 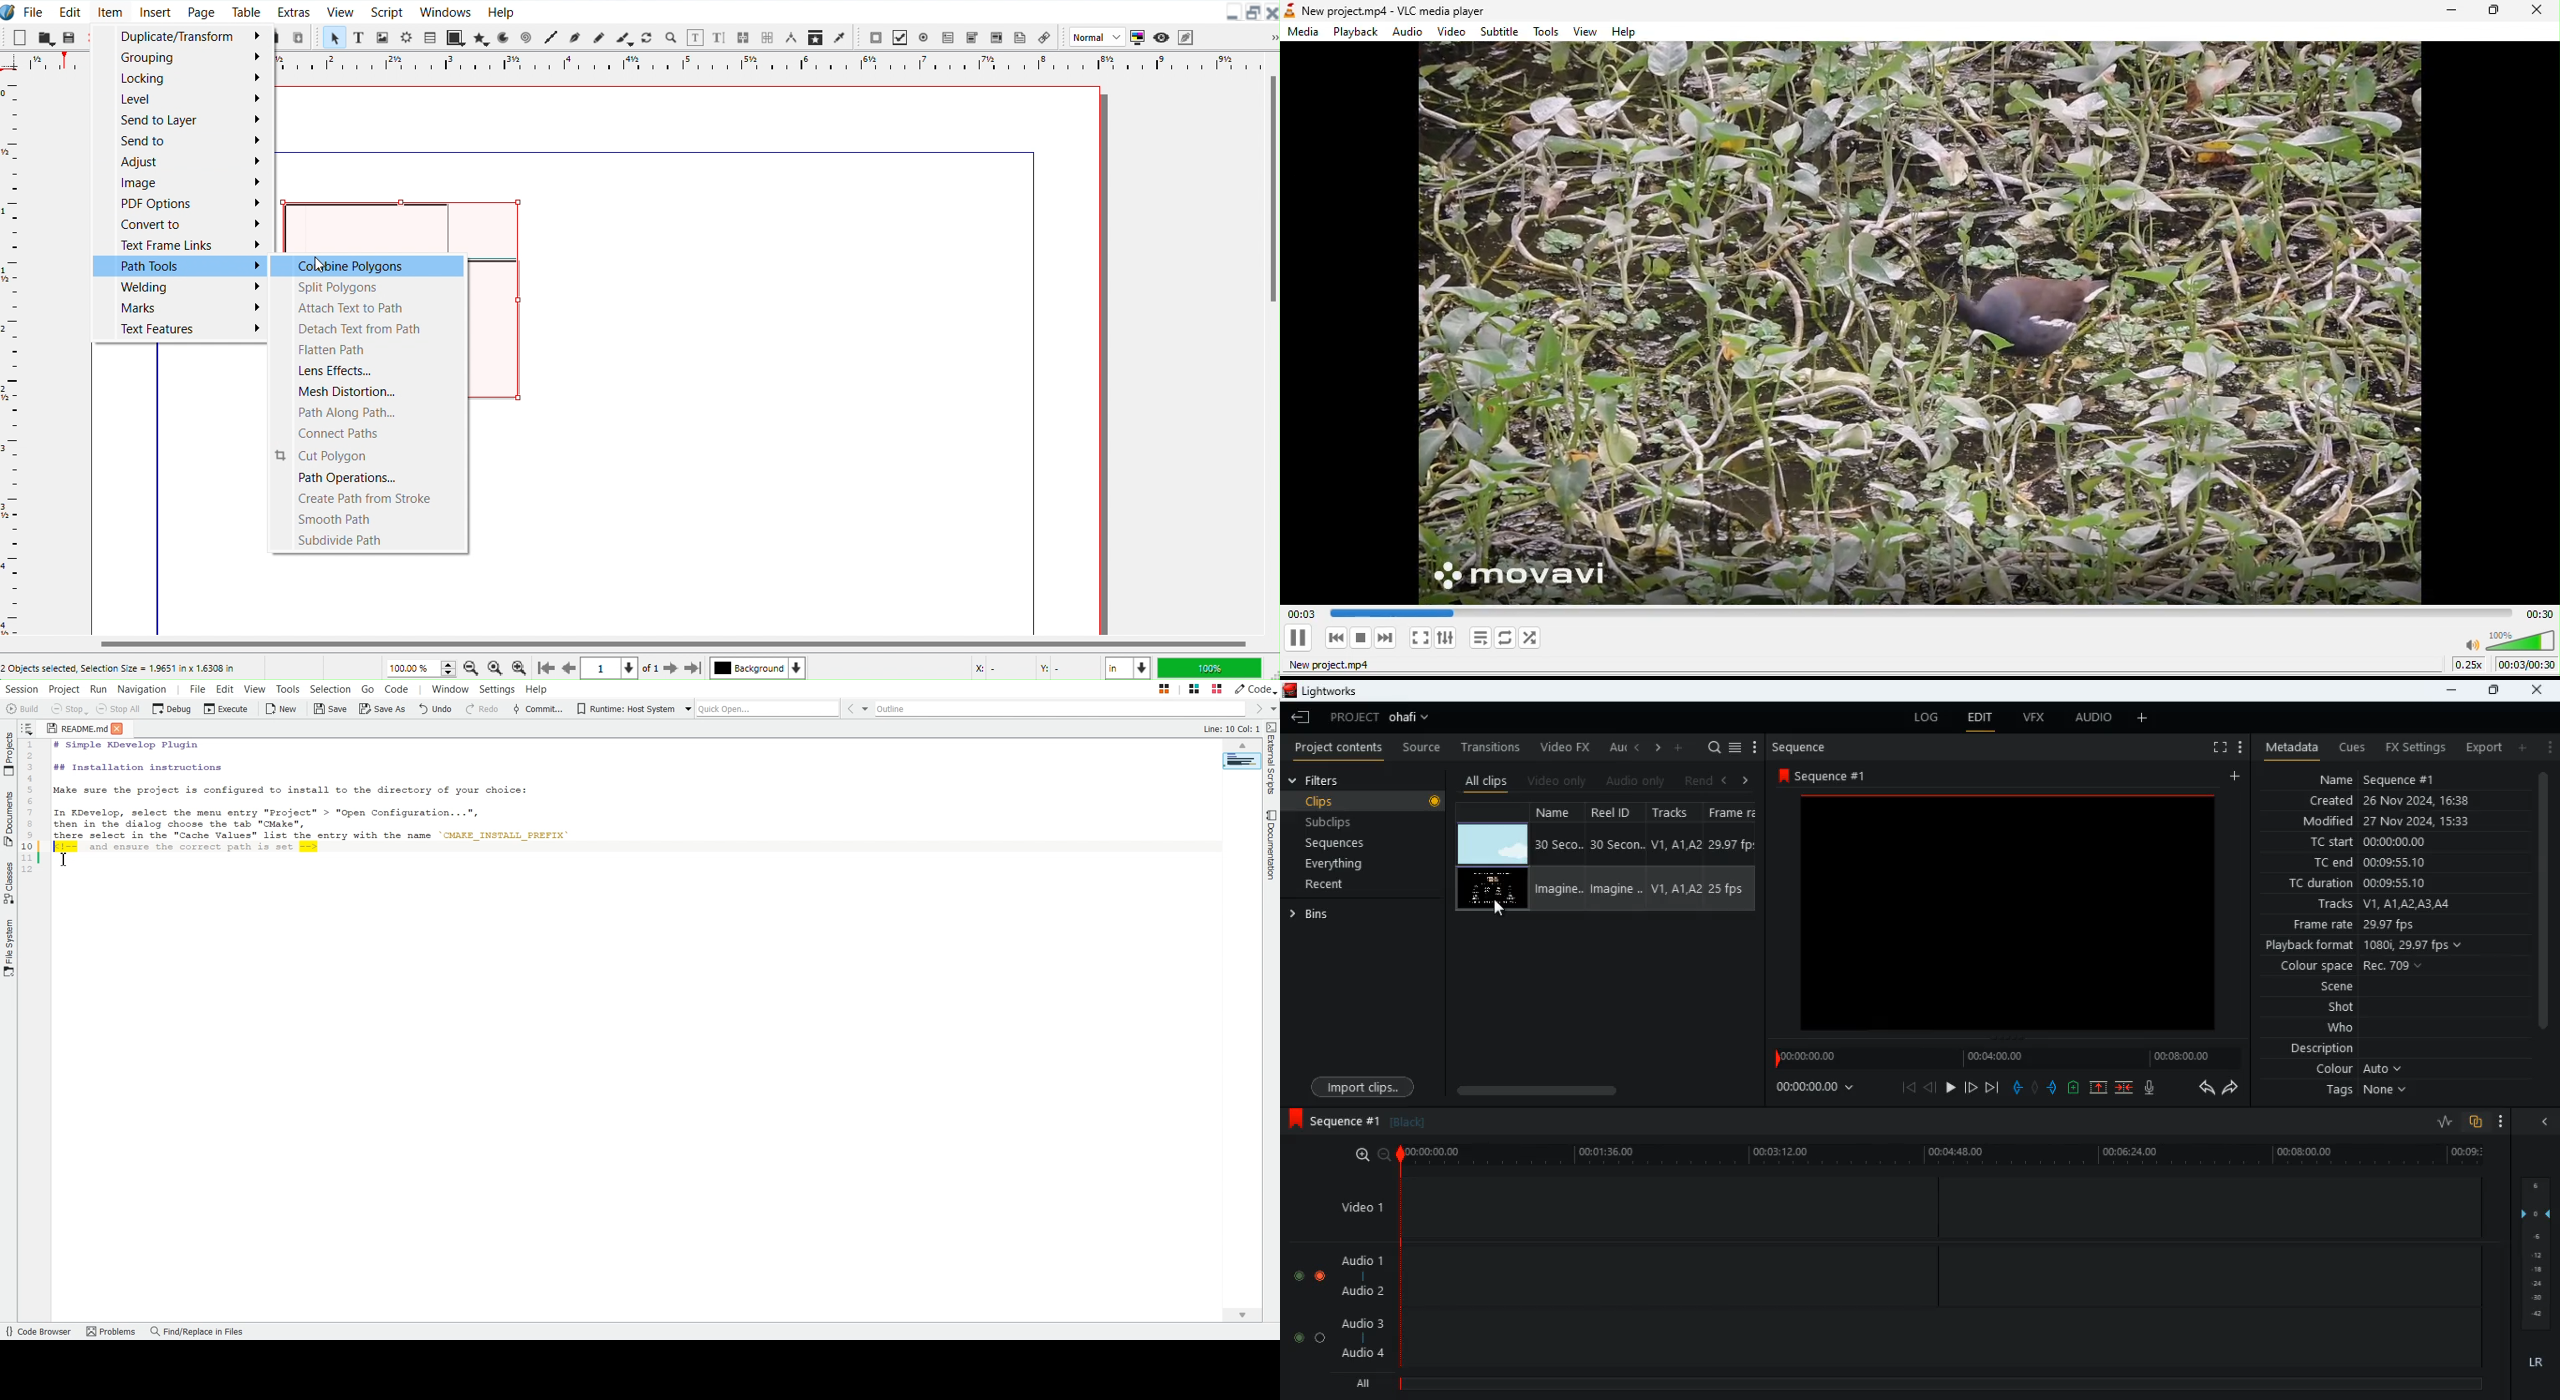 What do you see at coordinates (119, 668) in the screenshot?
I see `Poligon selected : Size = 1.3755 in x 1.1558 in’` at bounding box center [119, 668].